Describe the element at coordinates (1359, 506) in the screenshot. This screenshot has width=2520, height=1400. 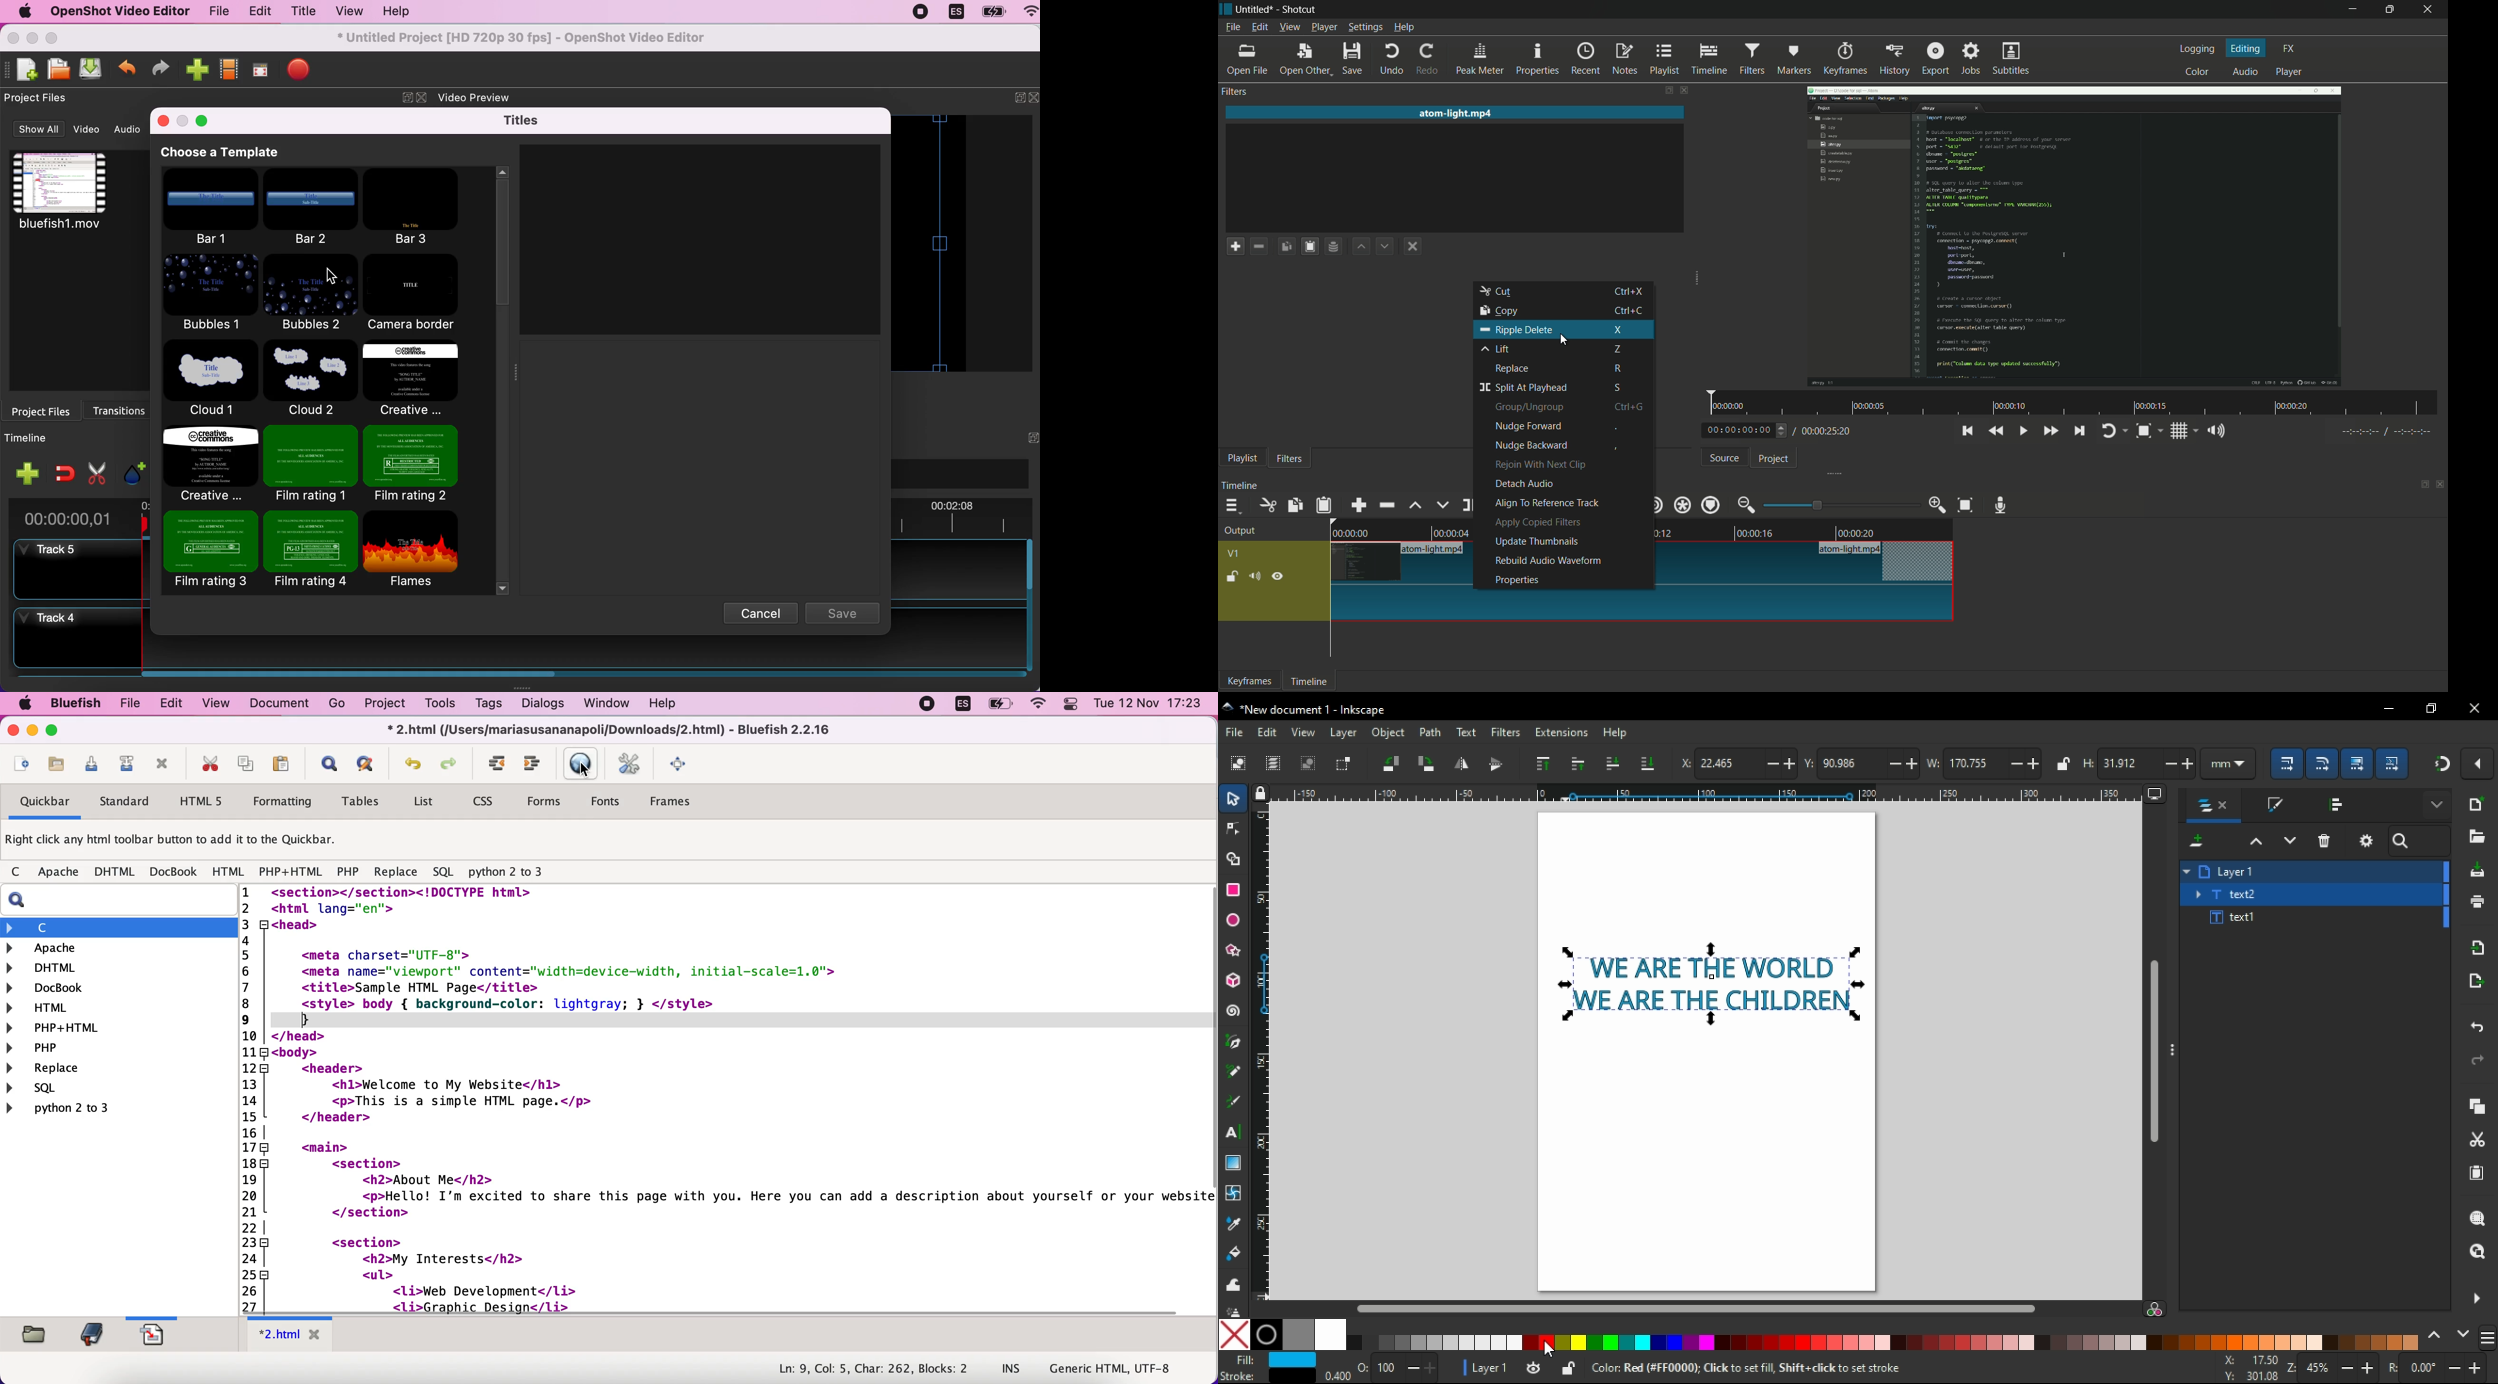
I see `append` at that location.